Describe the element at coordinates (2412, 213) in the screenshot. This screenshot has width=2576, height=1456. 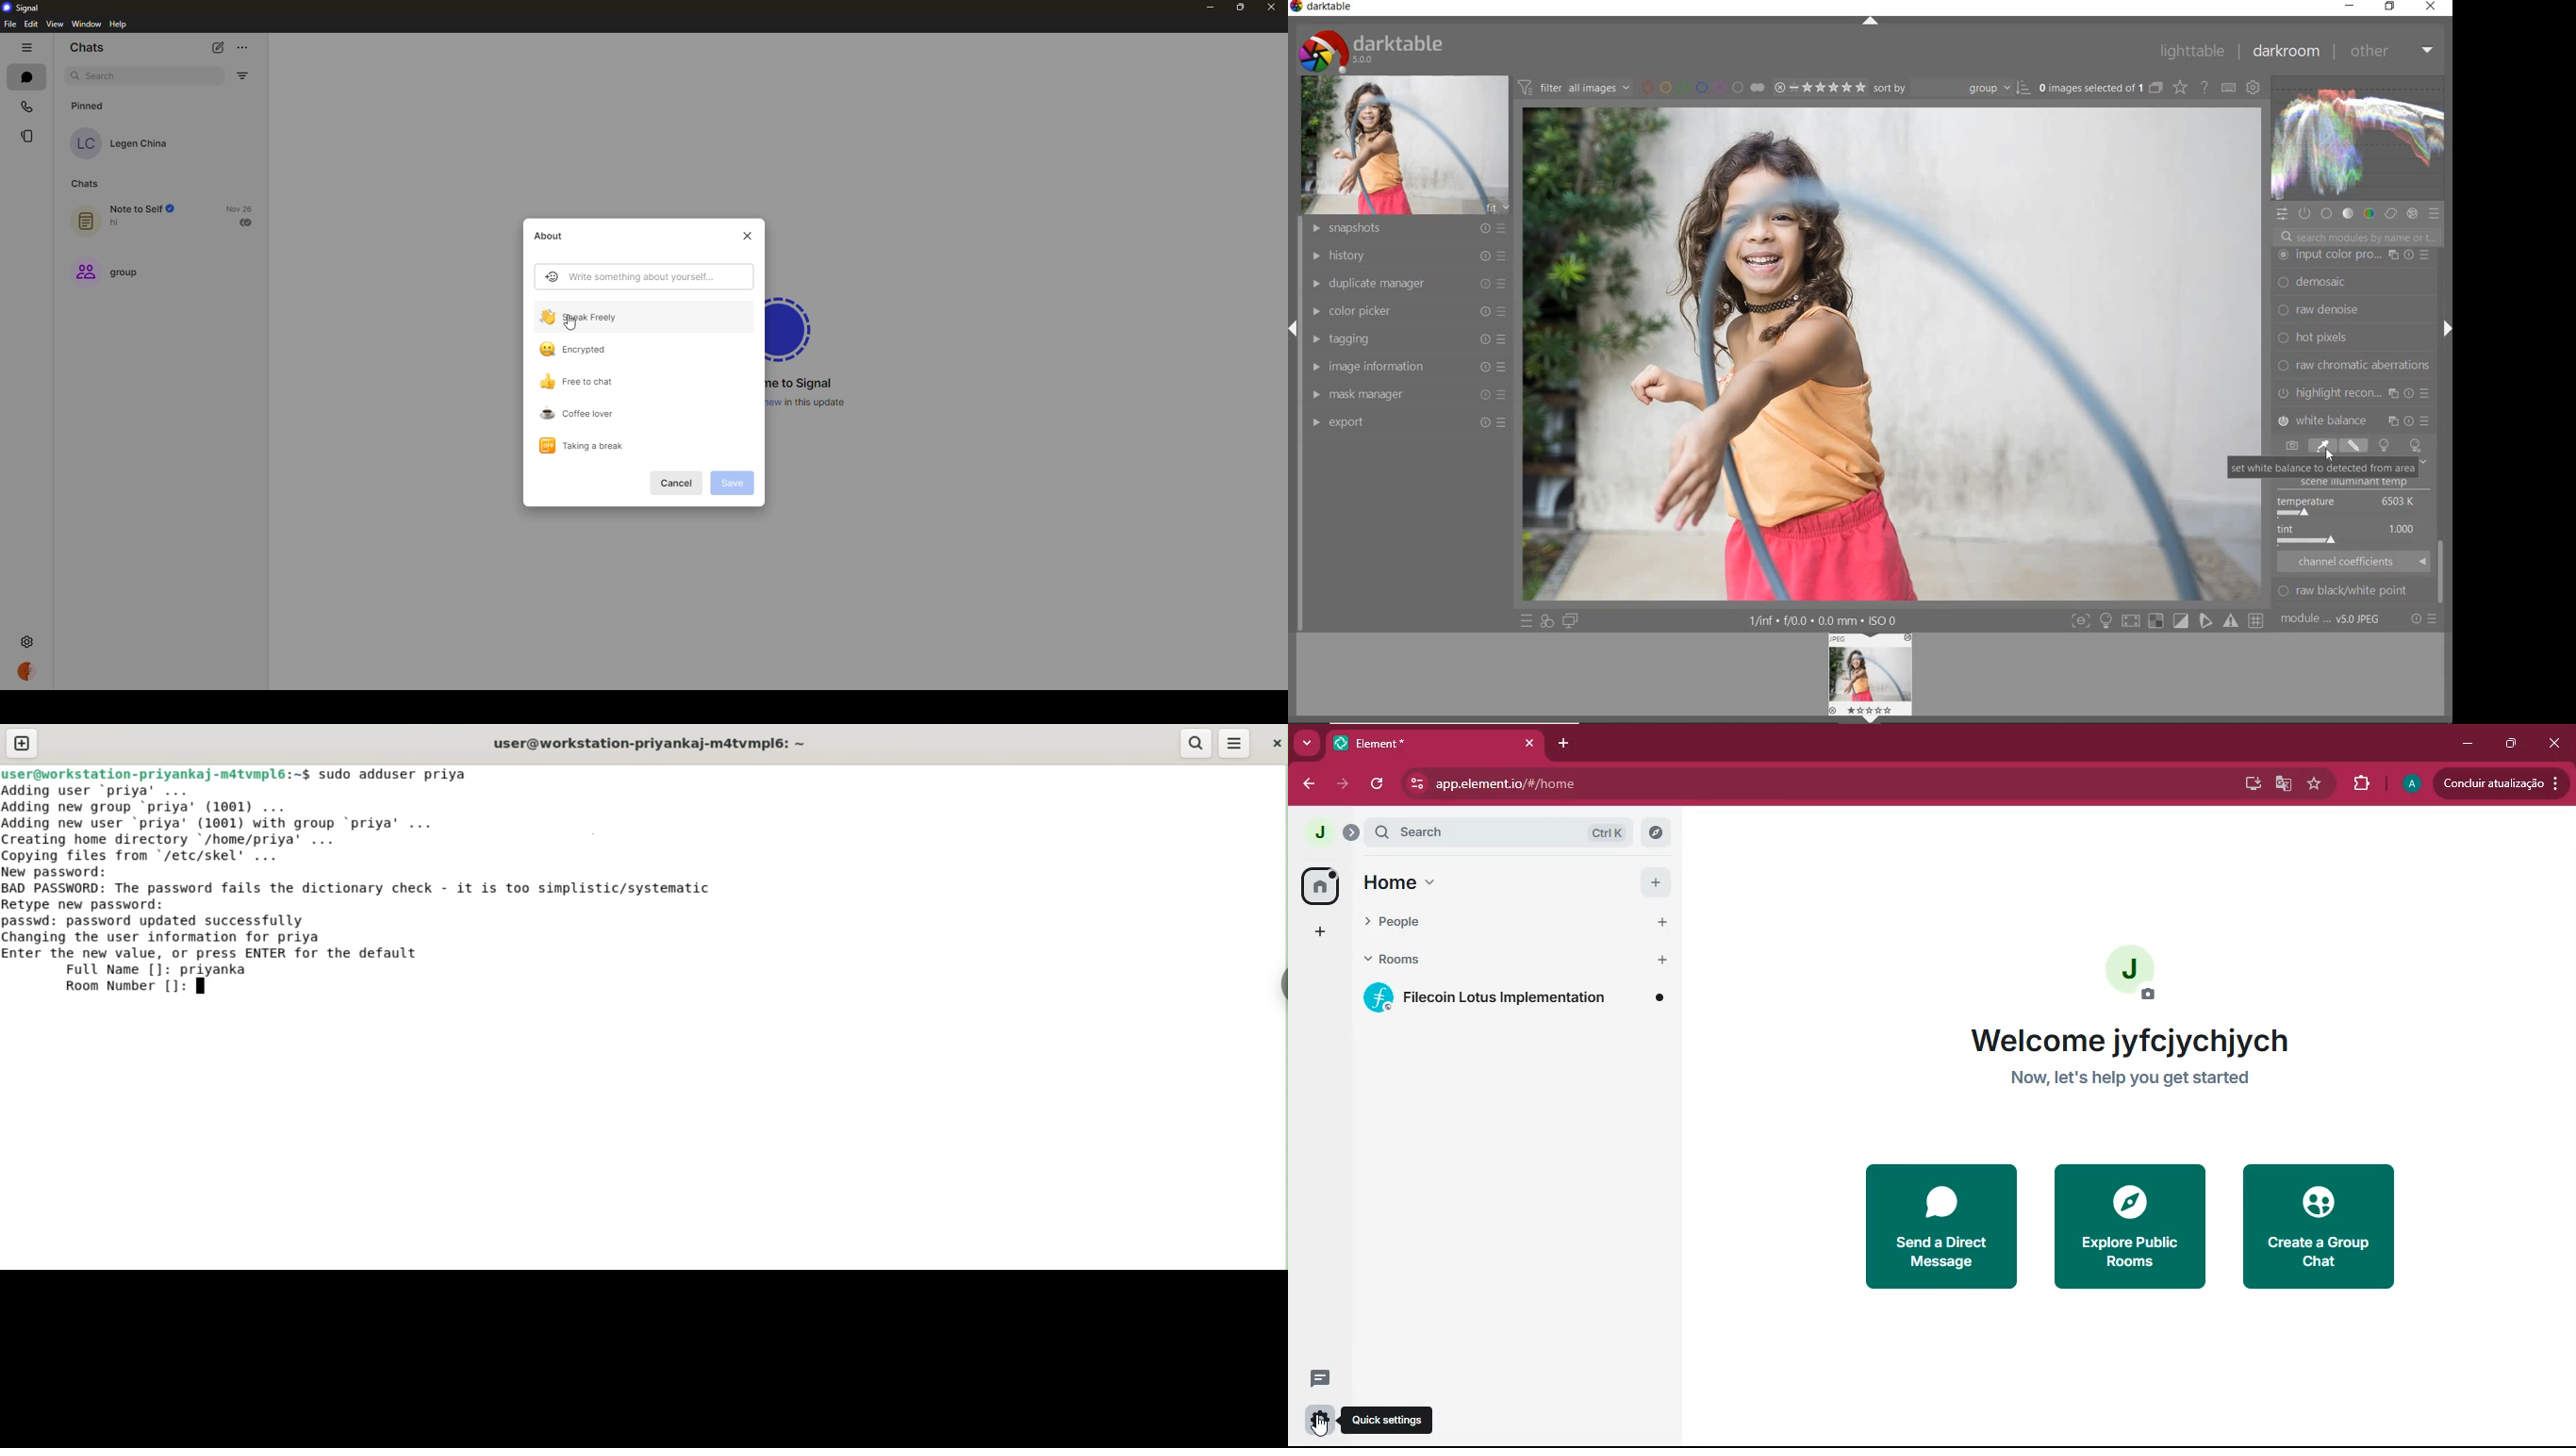
I see `effect` at that location.